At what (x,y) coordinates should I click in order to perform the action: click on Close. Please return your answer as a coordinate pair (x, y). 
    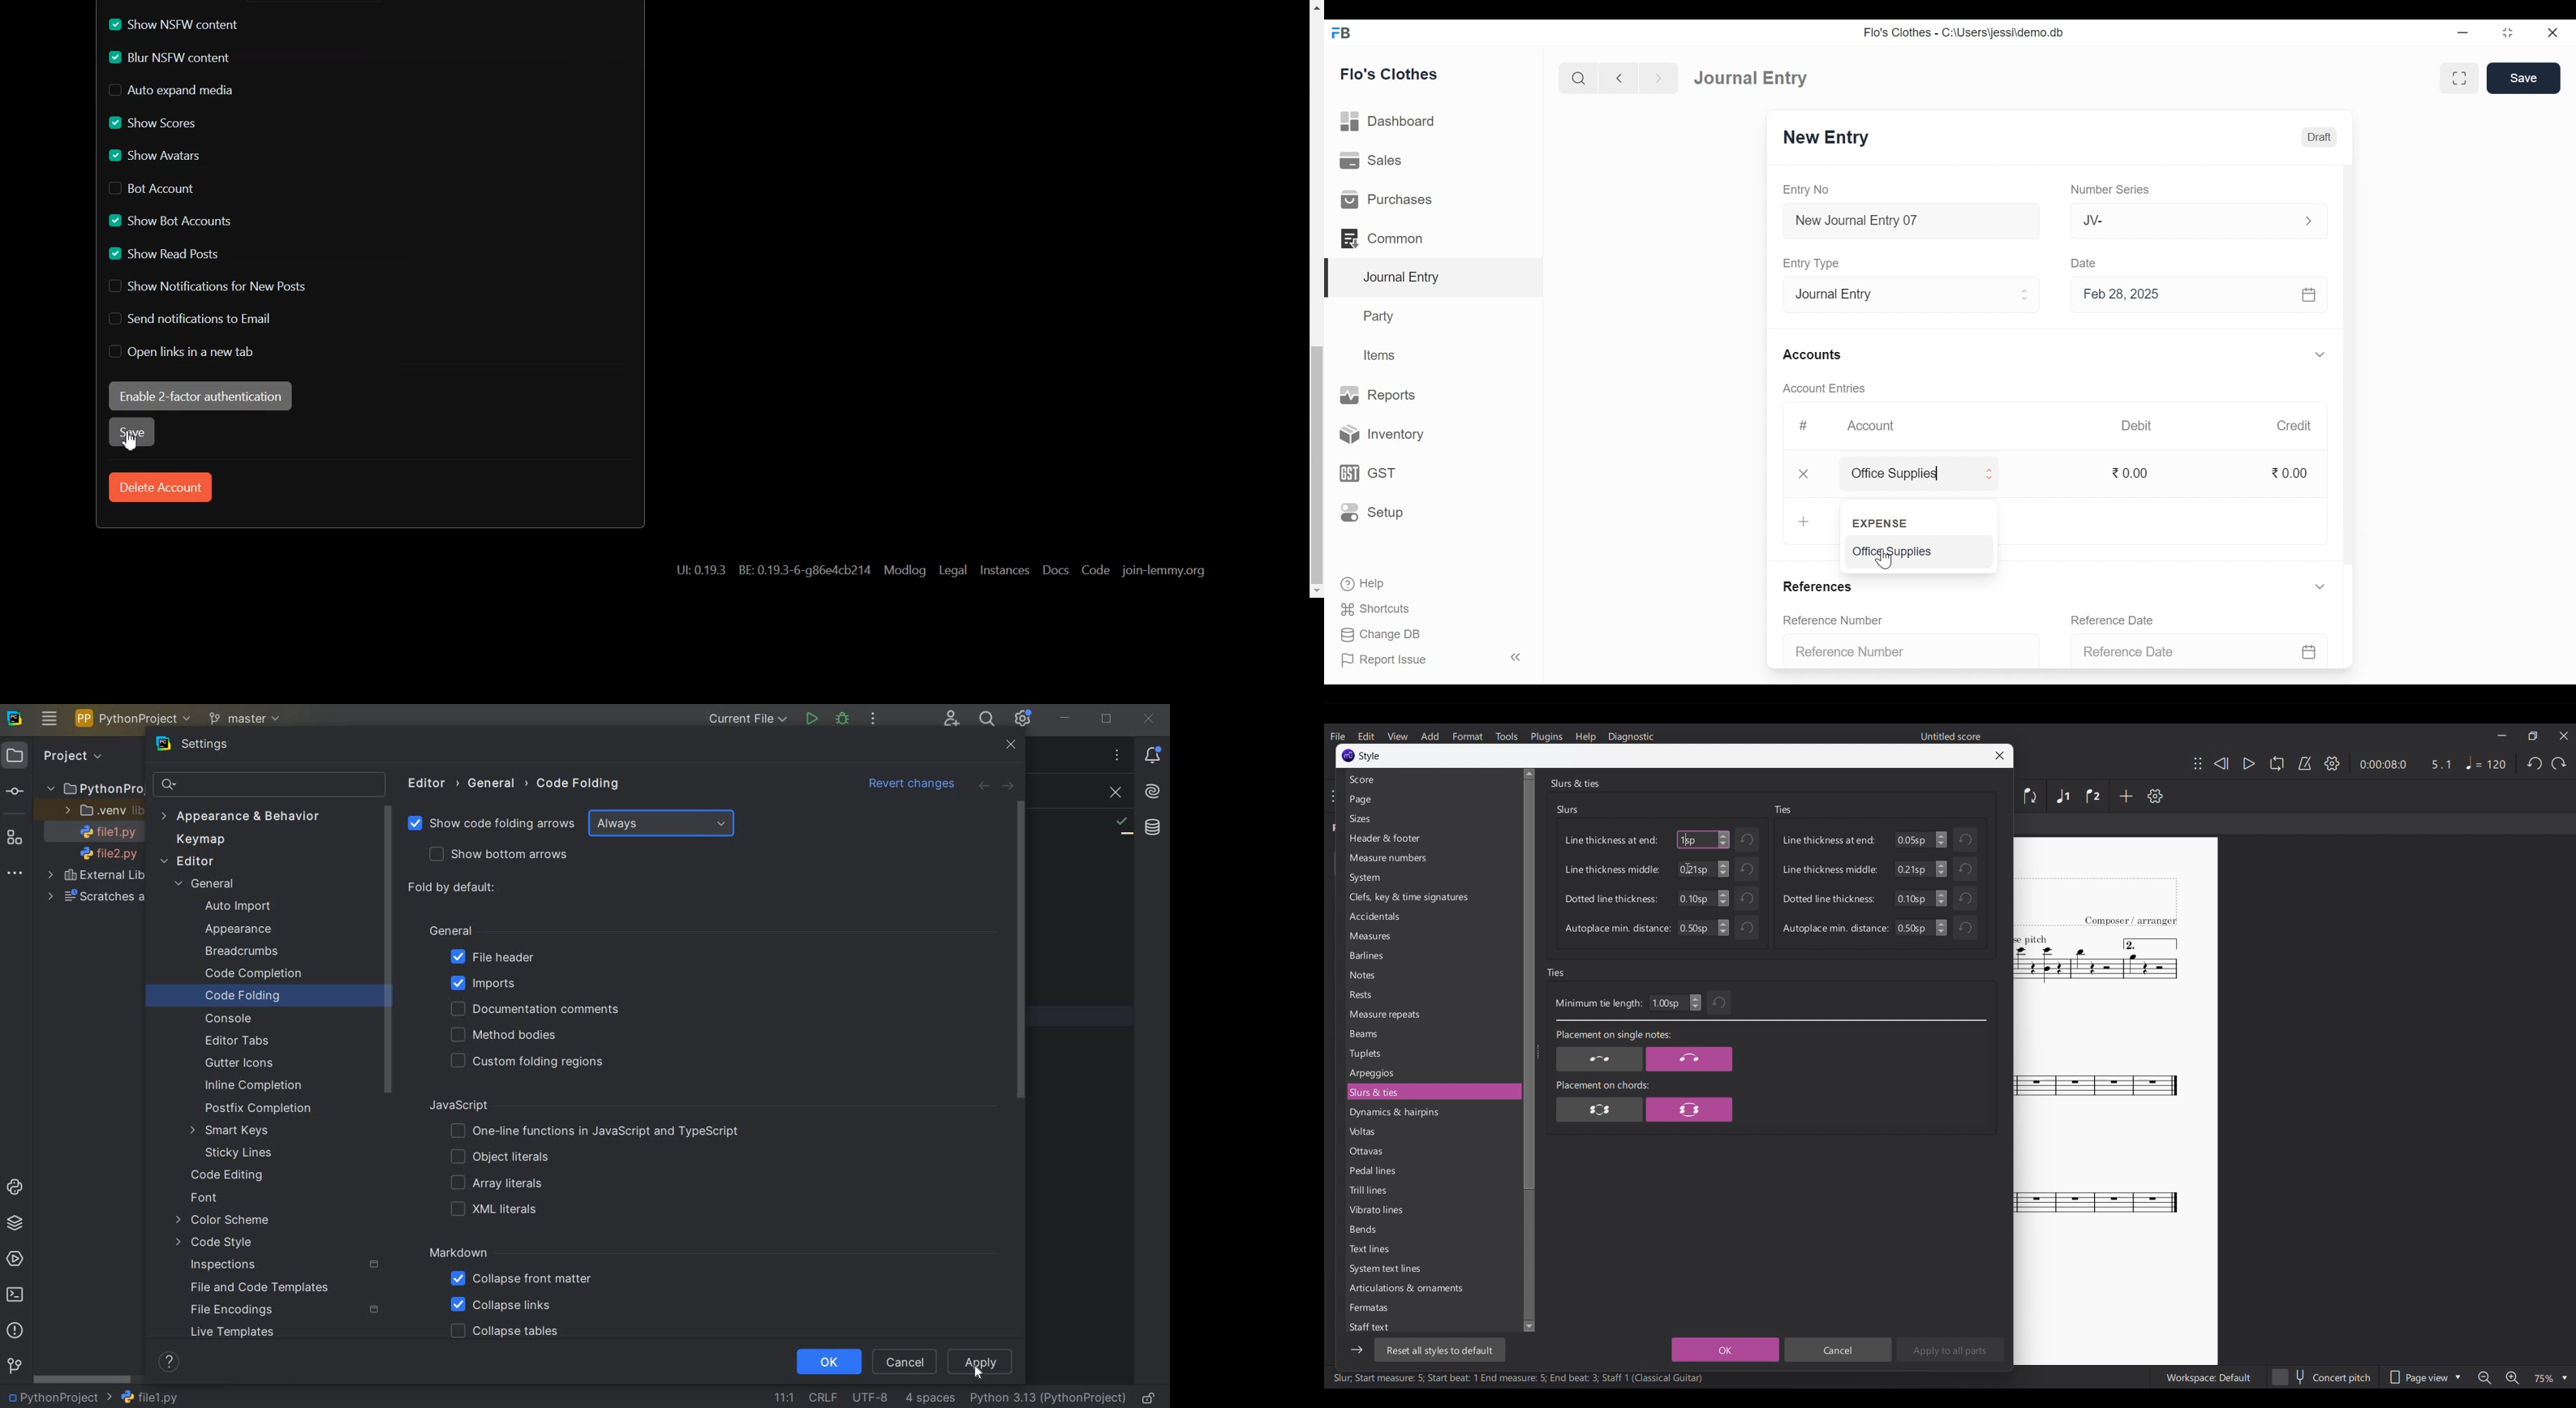
    Looking at the image, I should click on (1804, 475).